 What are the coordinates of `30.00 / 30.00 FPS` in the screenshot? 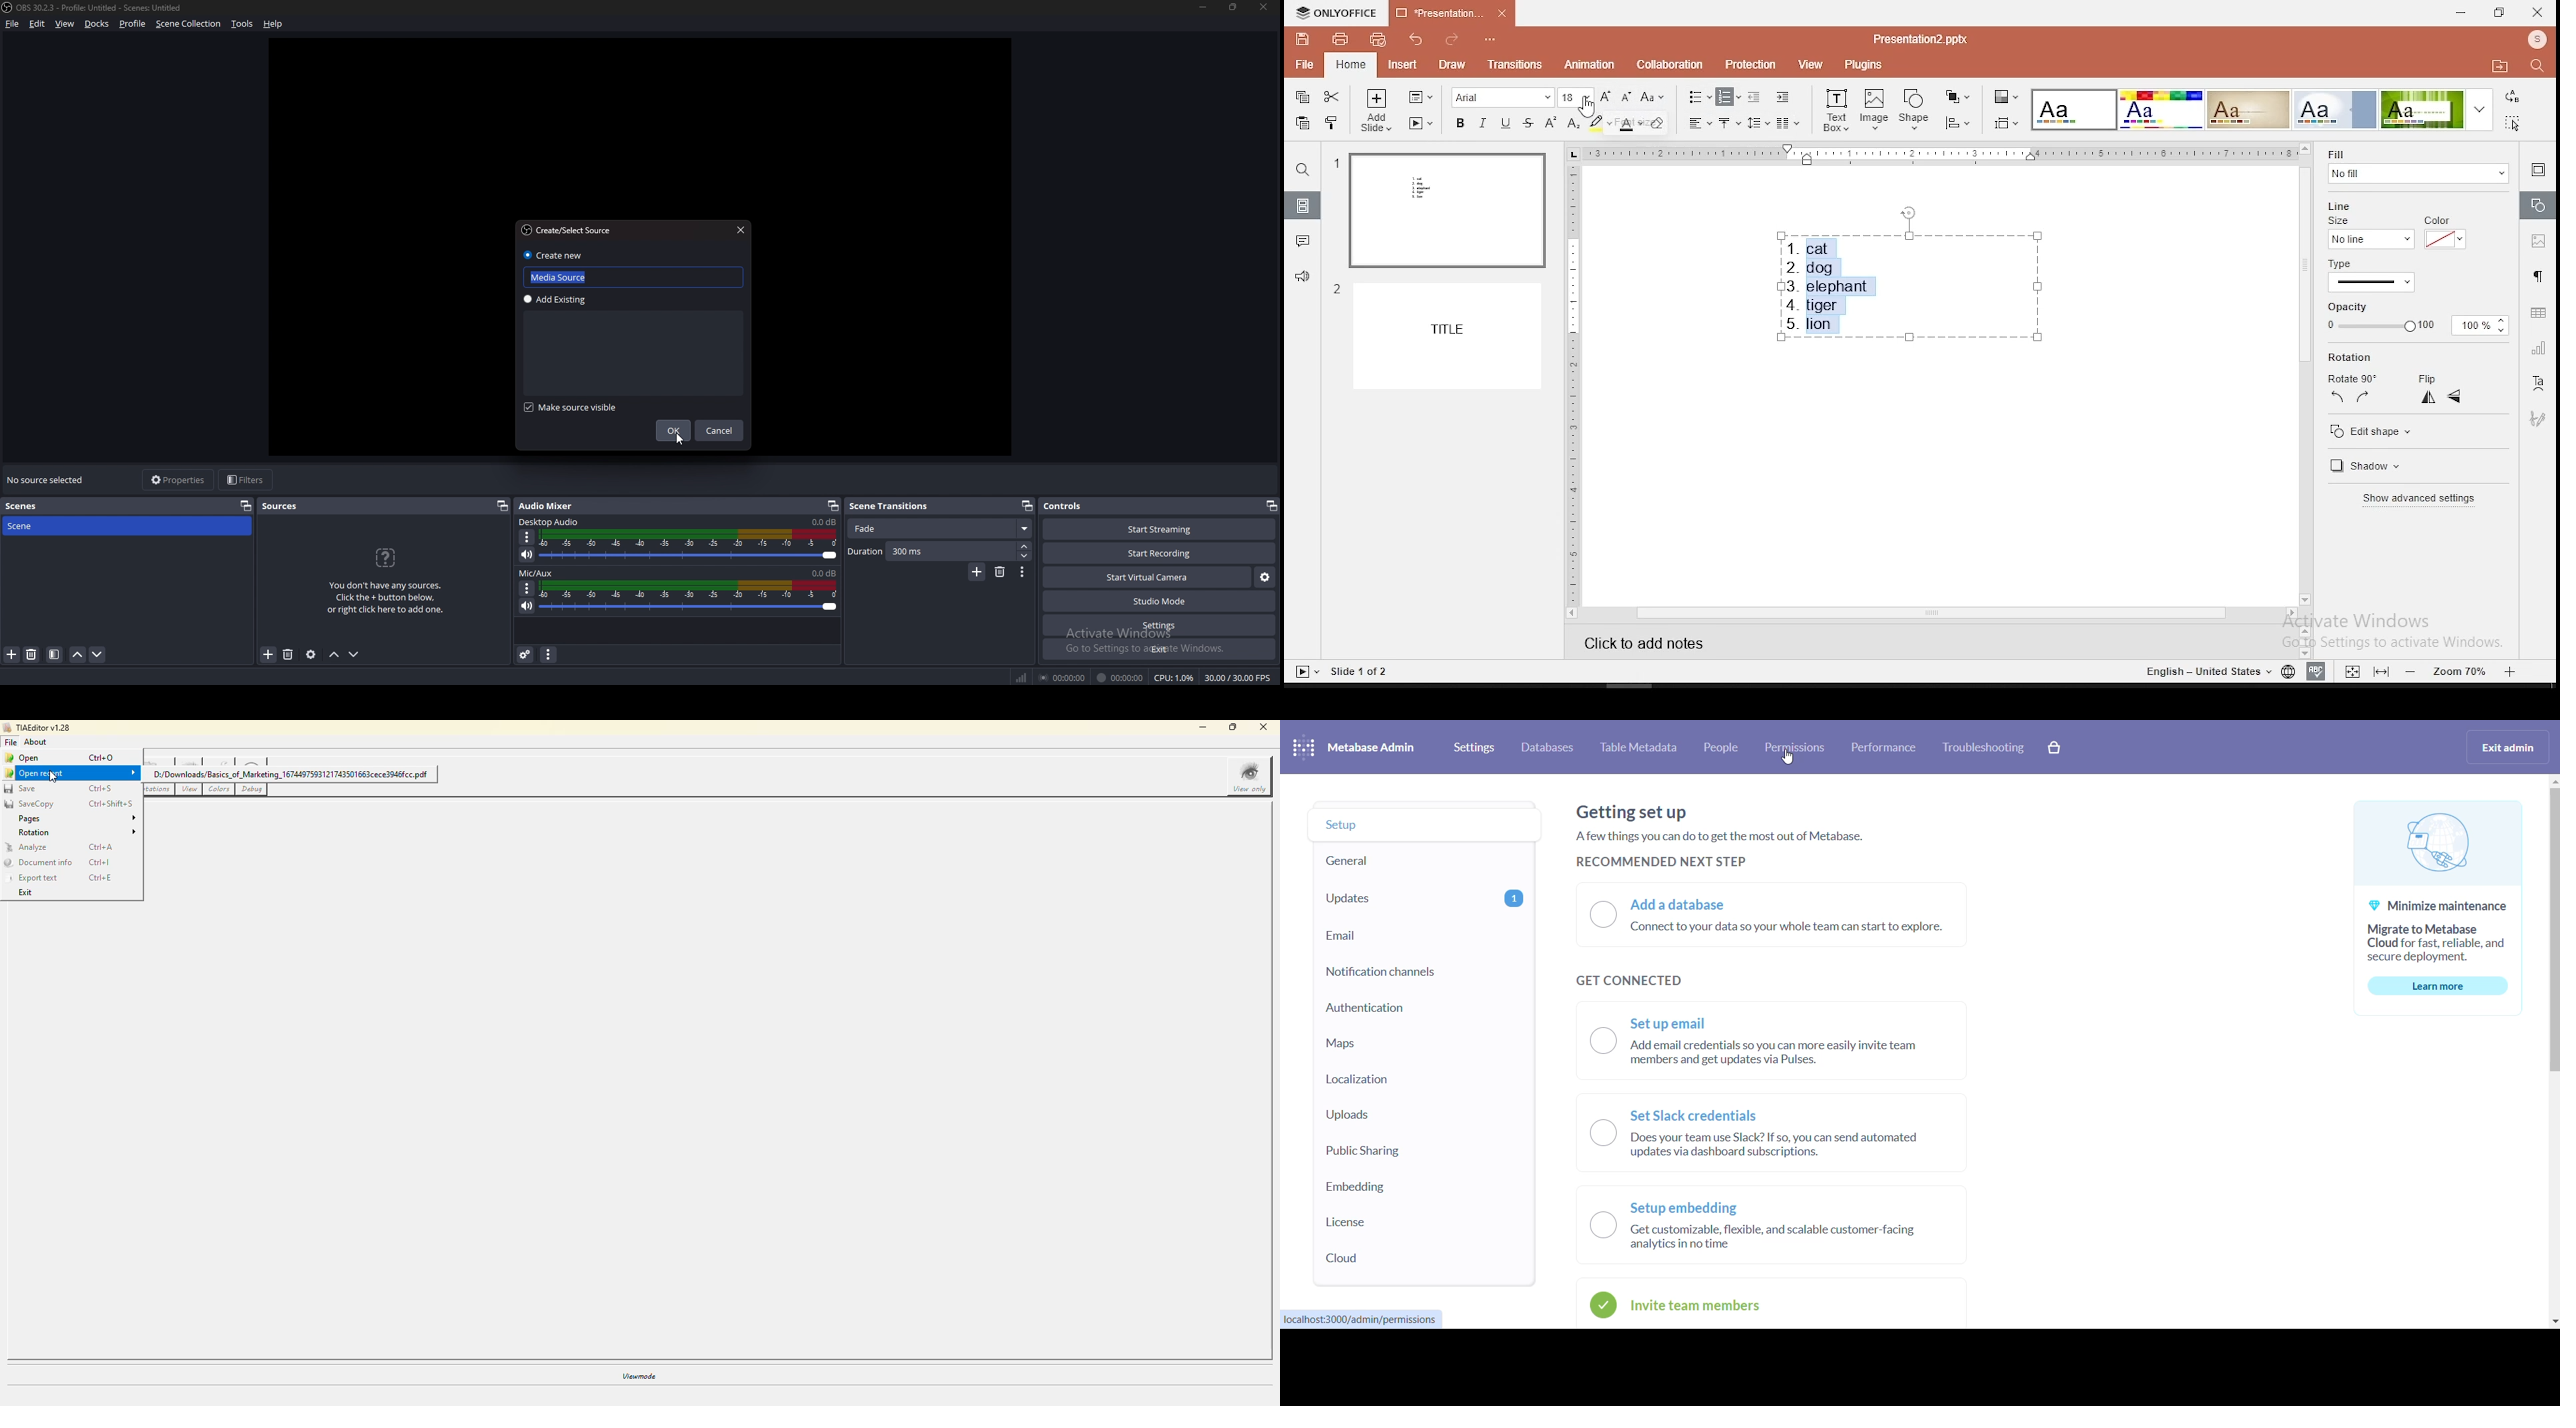 It's located at (1237, 678).